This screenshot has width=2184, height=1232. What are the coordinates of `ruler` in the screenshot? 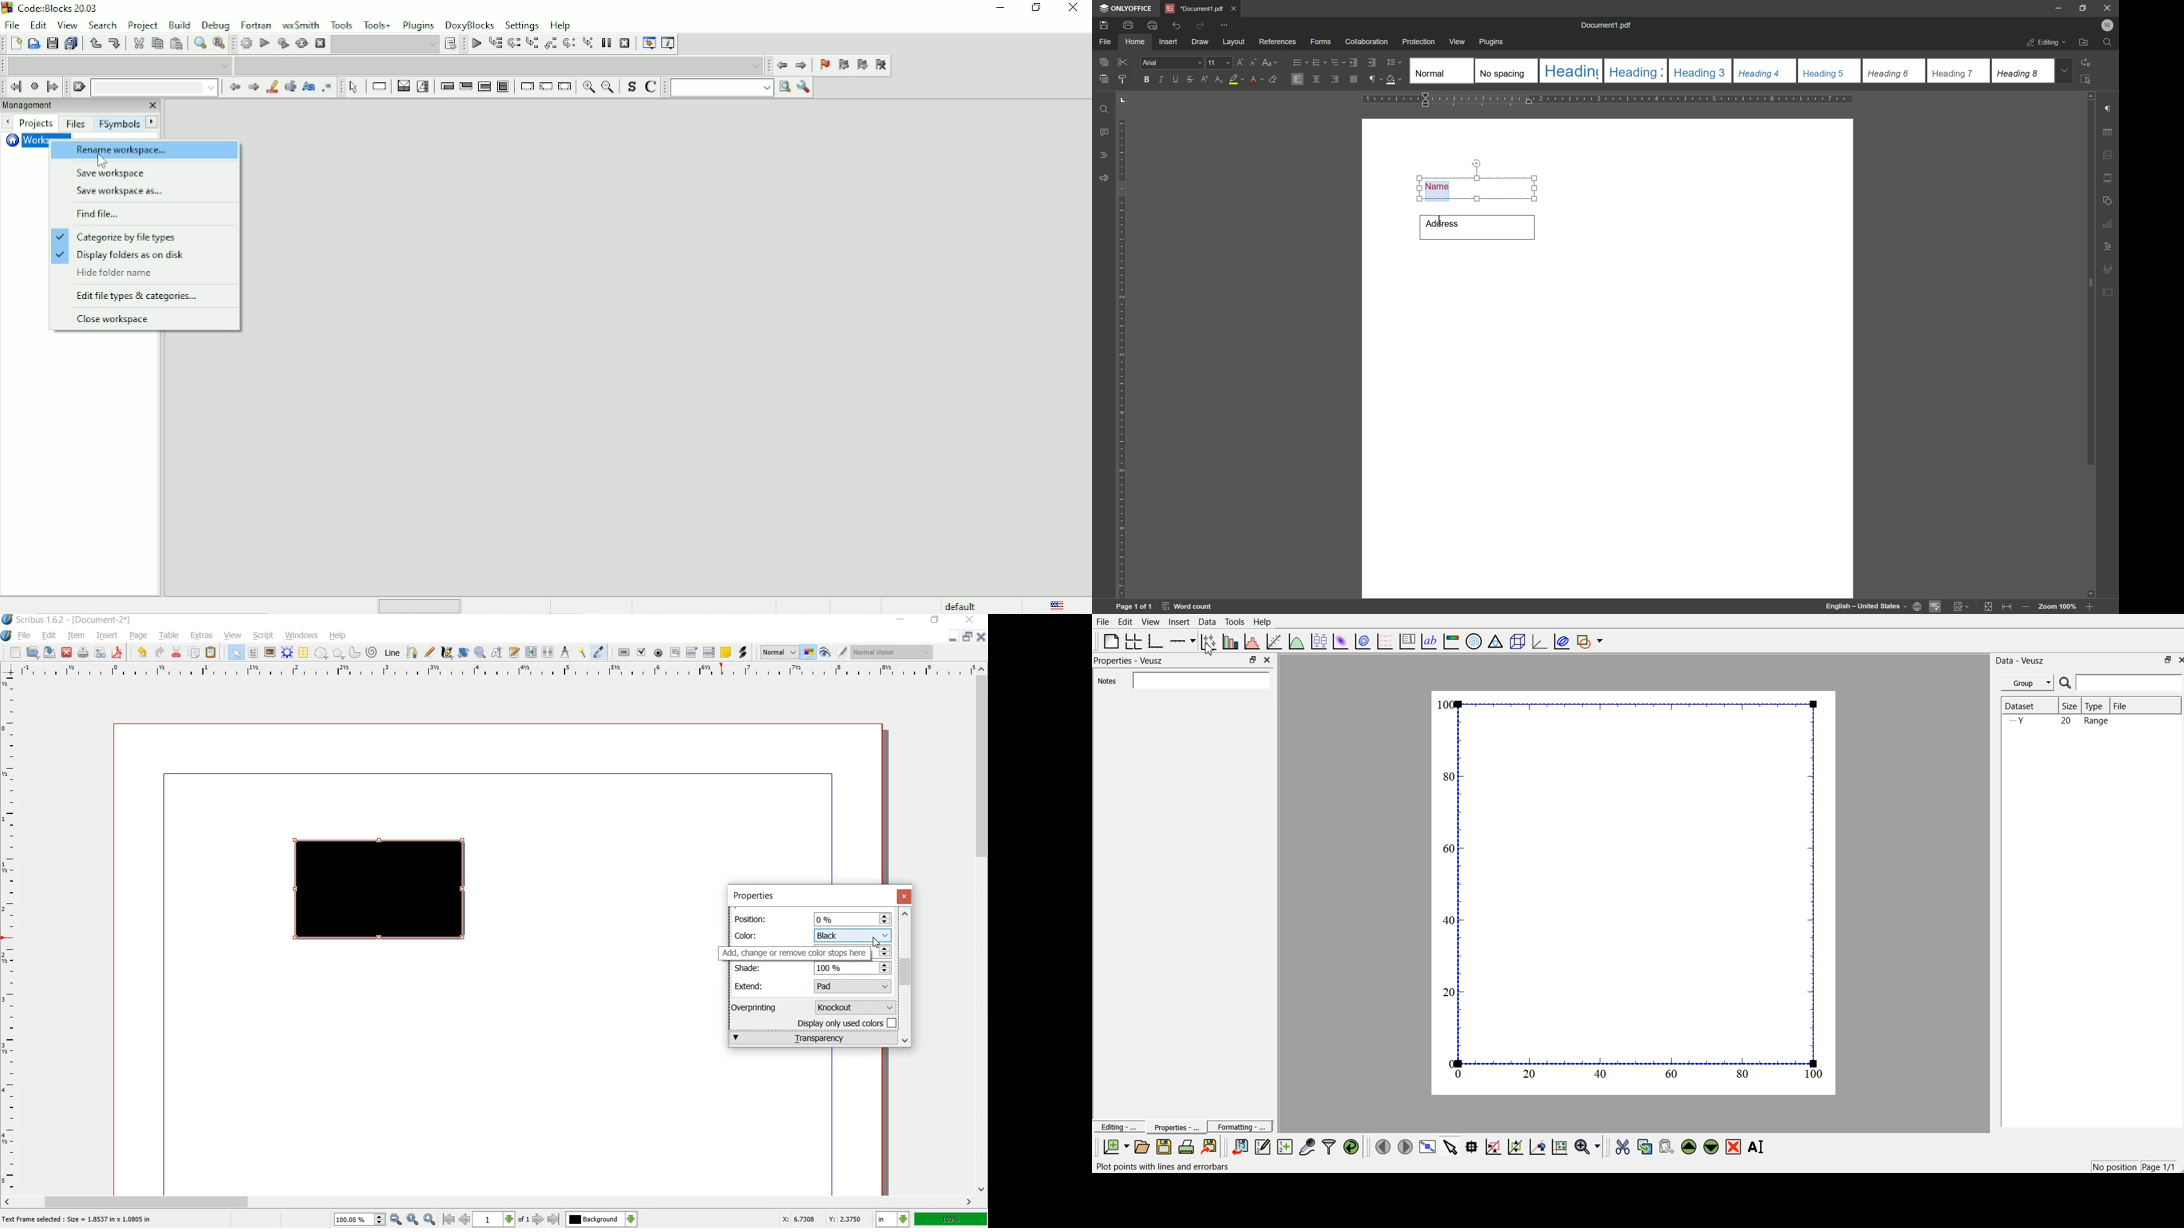 It's located at (10, 934).